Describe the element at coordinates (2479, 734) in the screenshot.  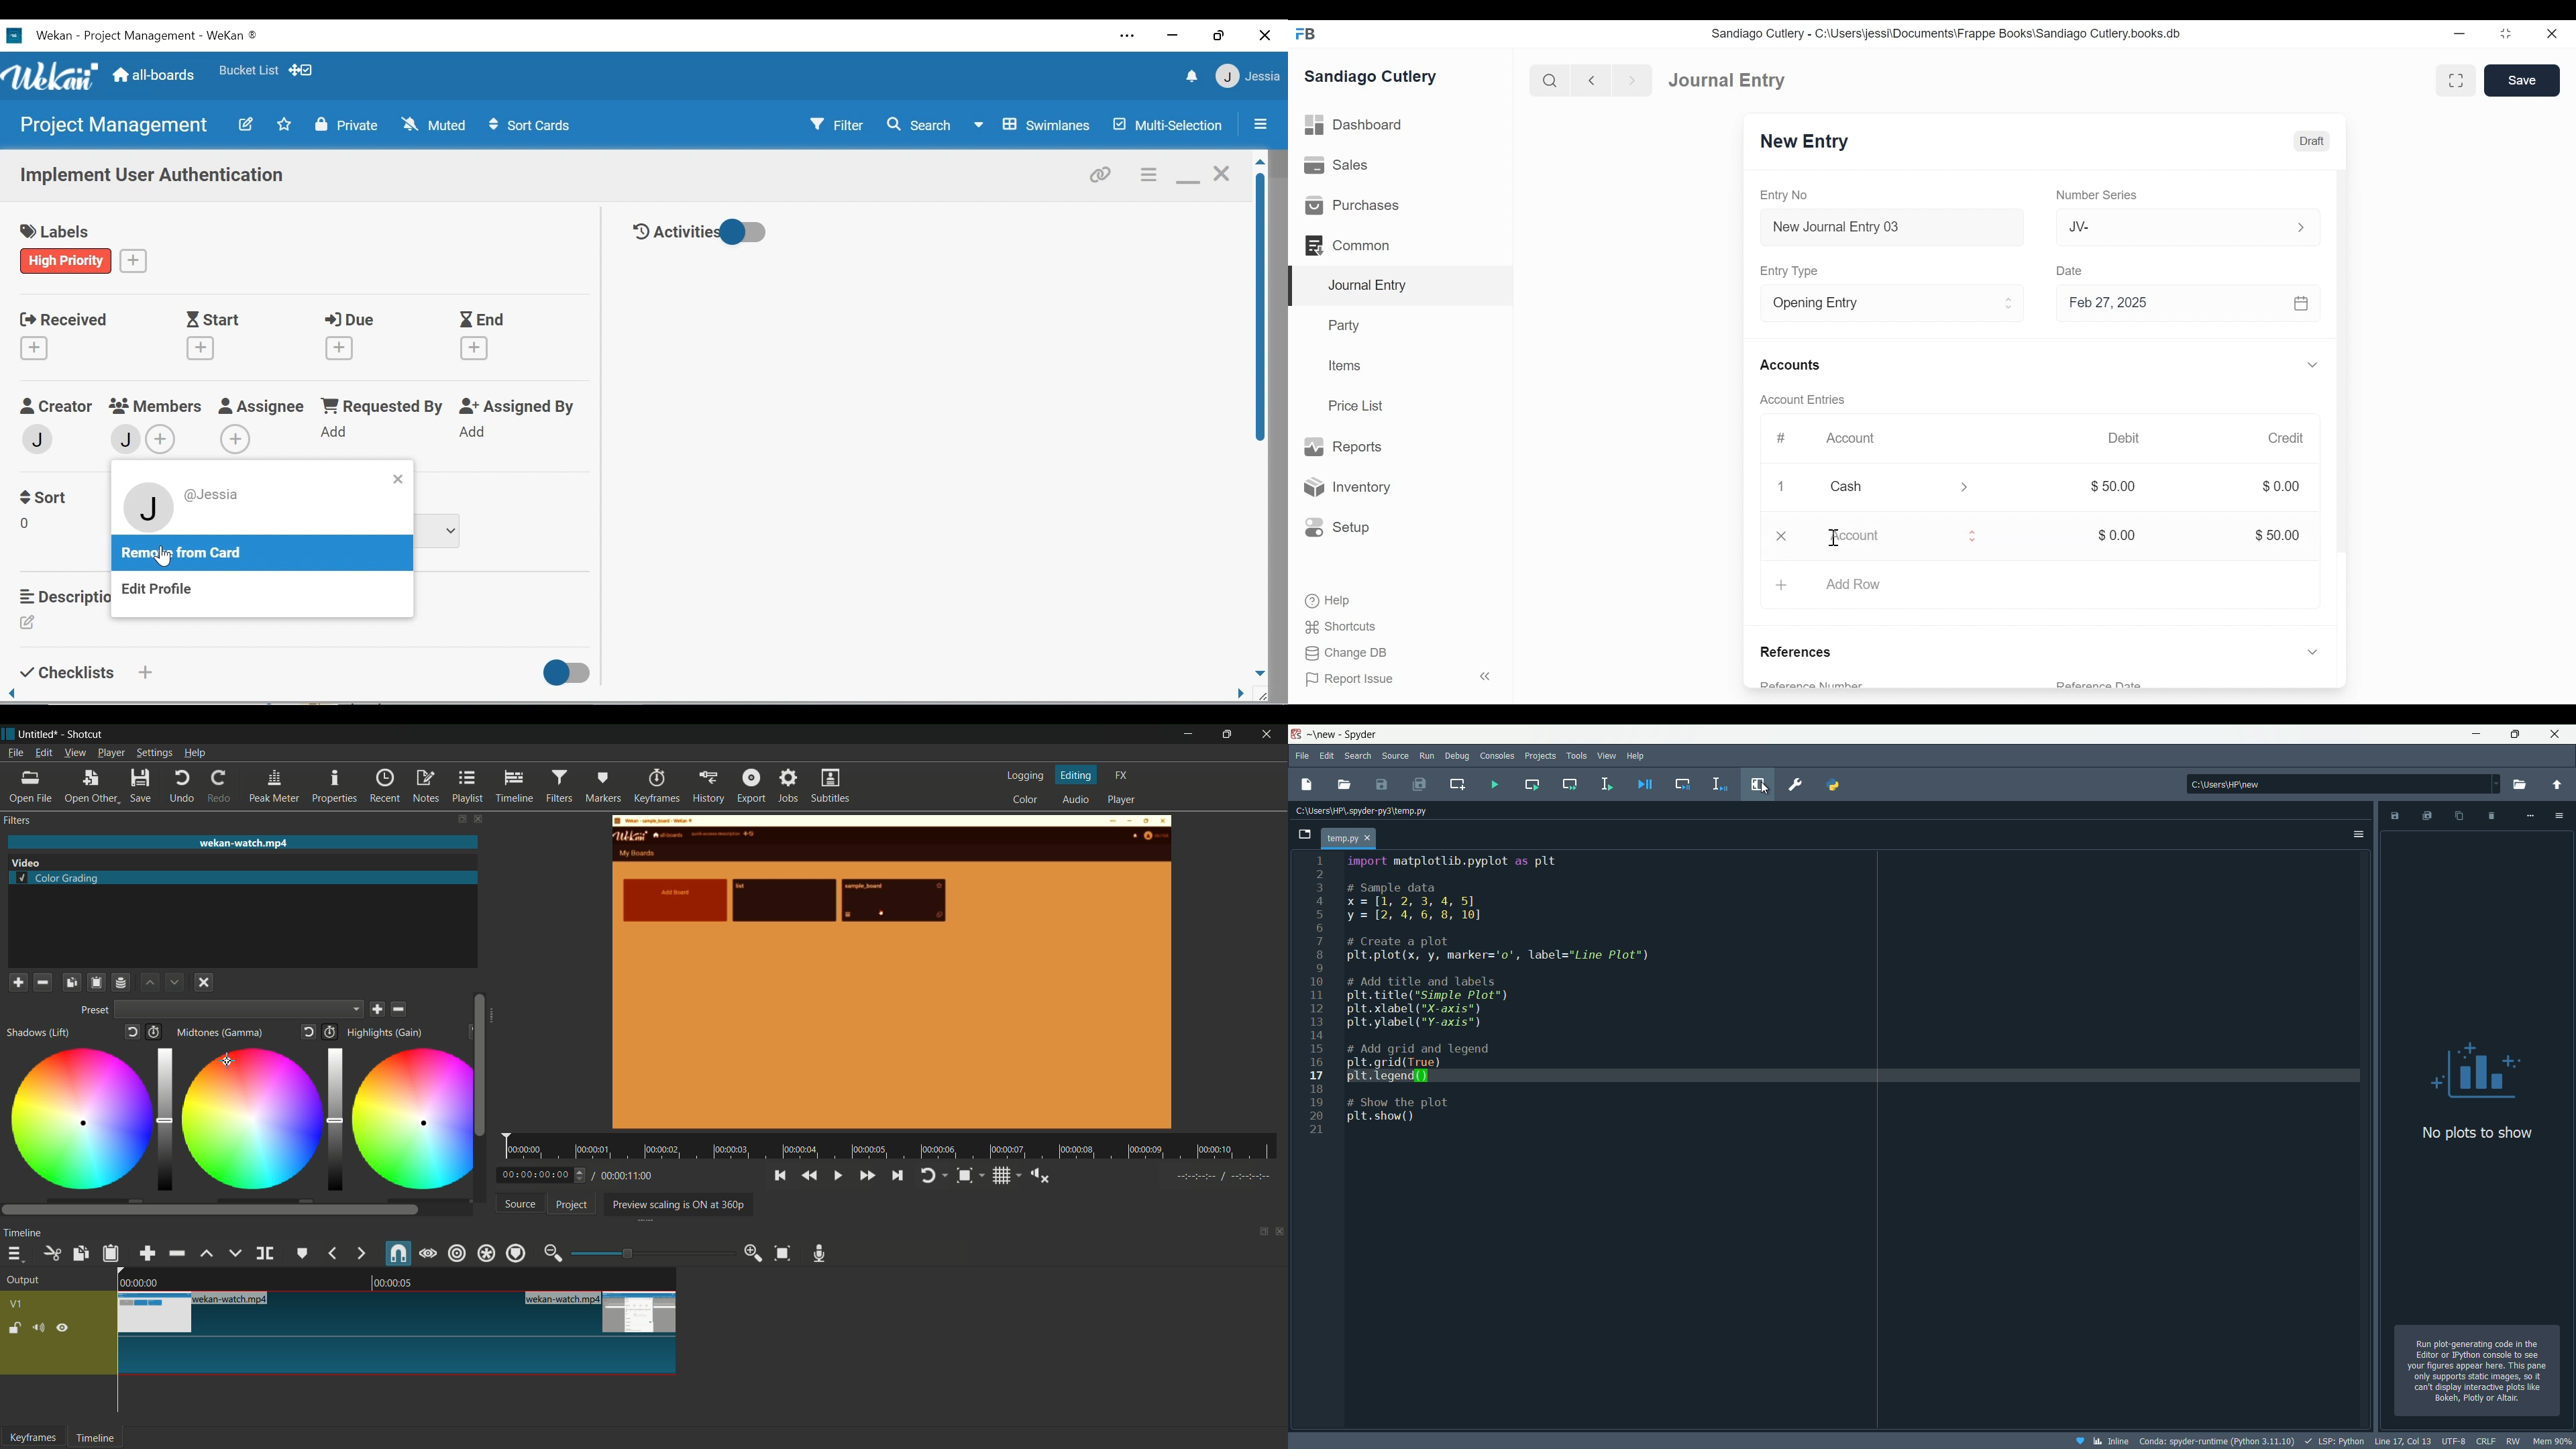
I see `minimize` at that location.